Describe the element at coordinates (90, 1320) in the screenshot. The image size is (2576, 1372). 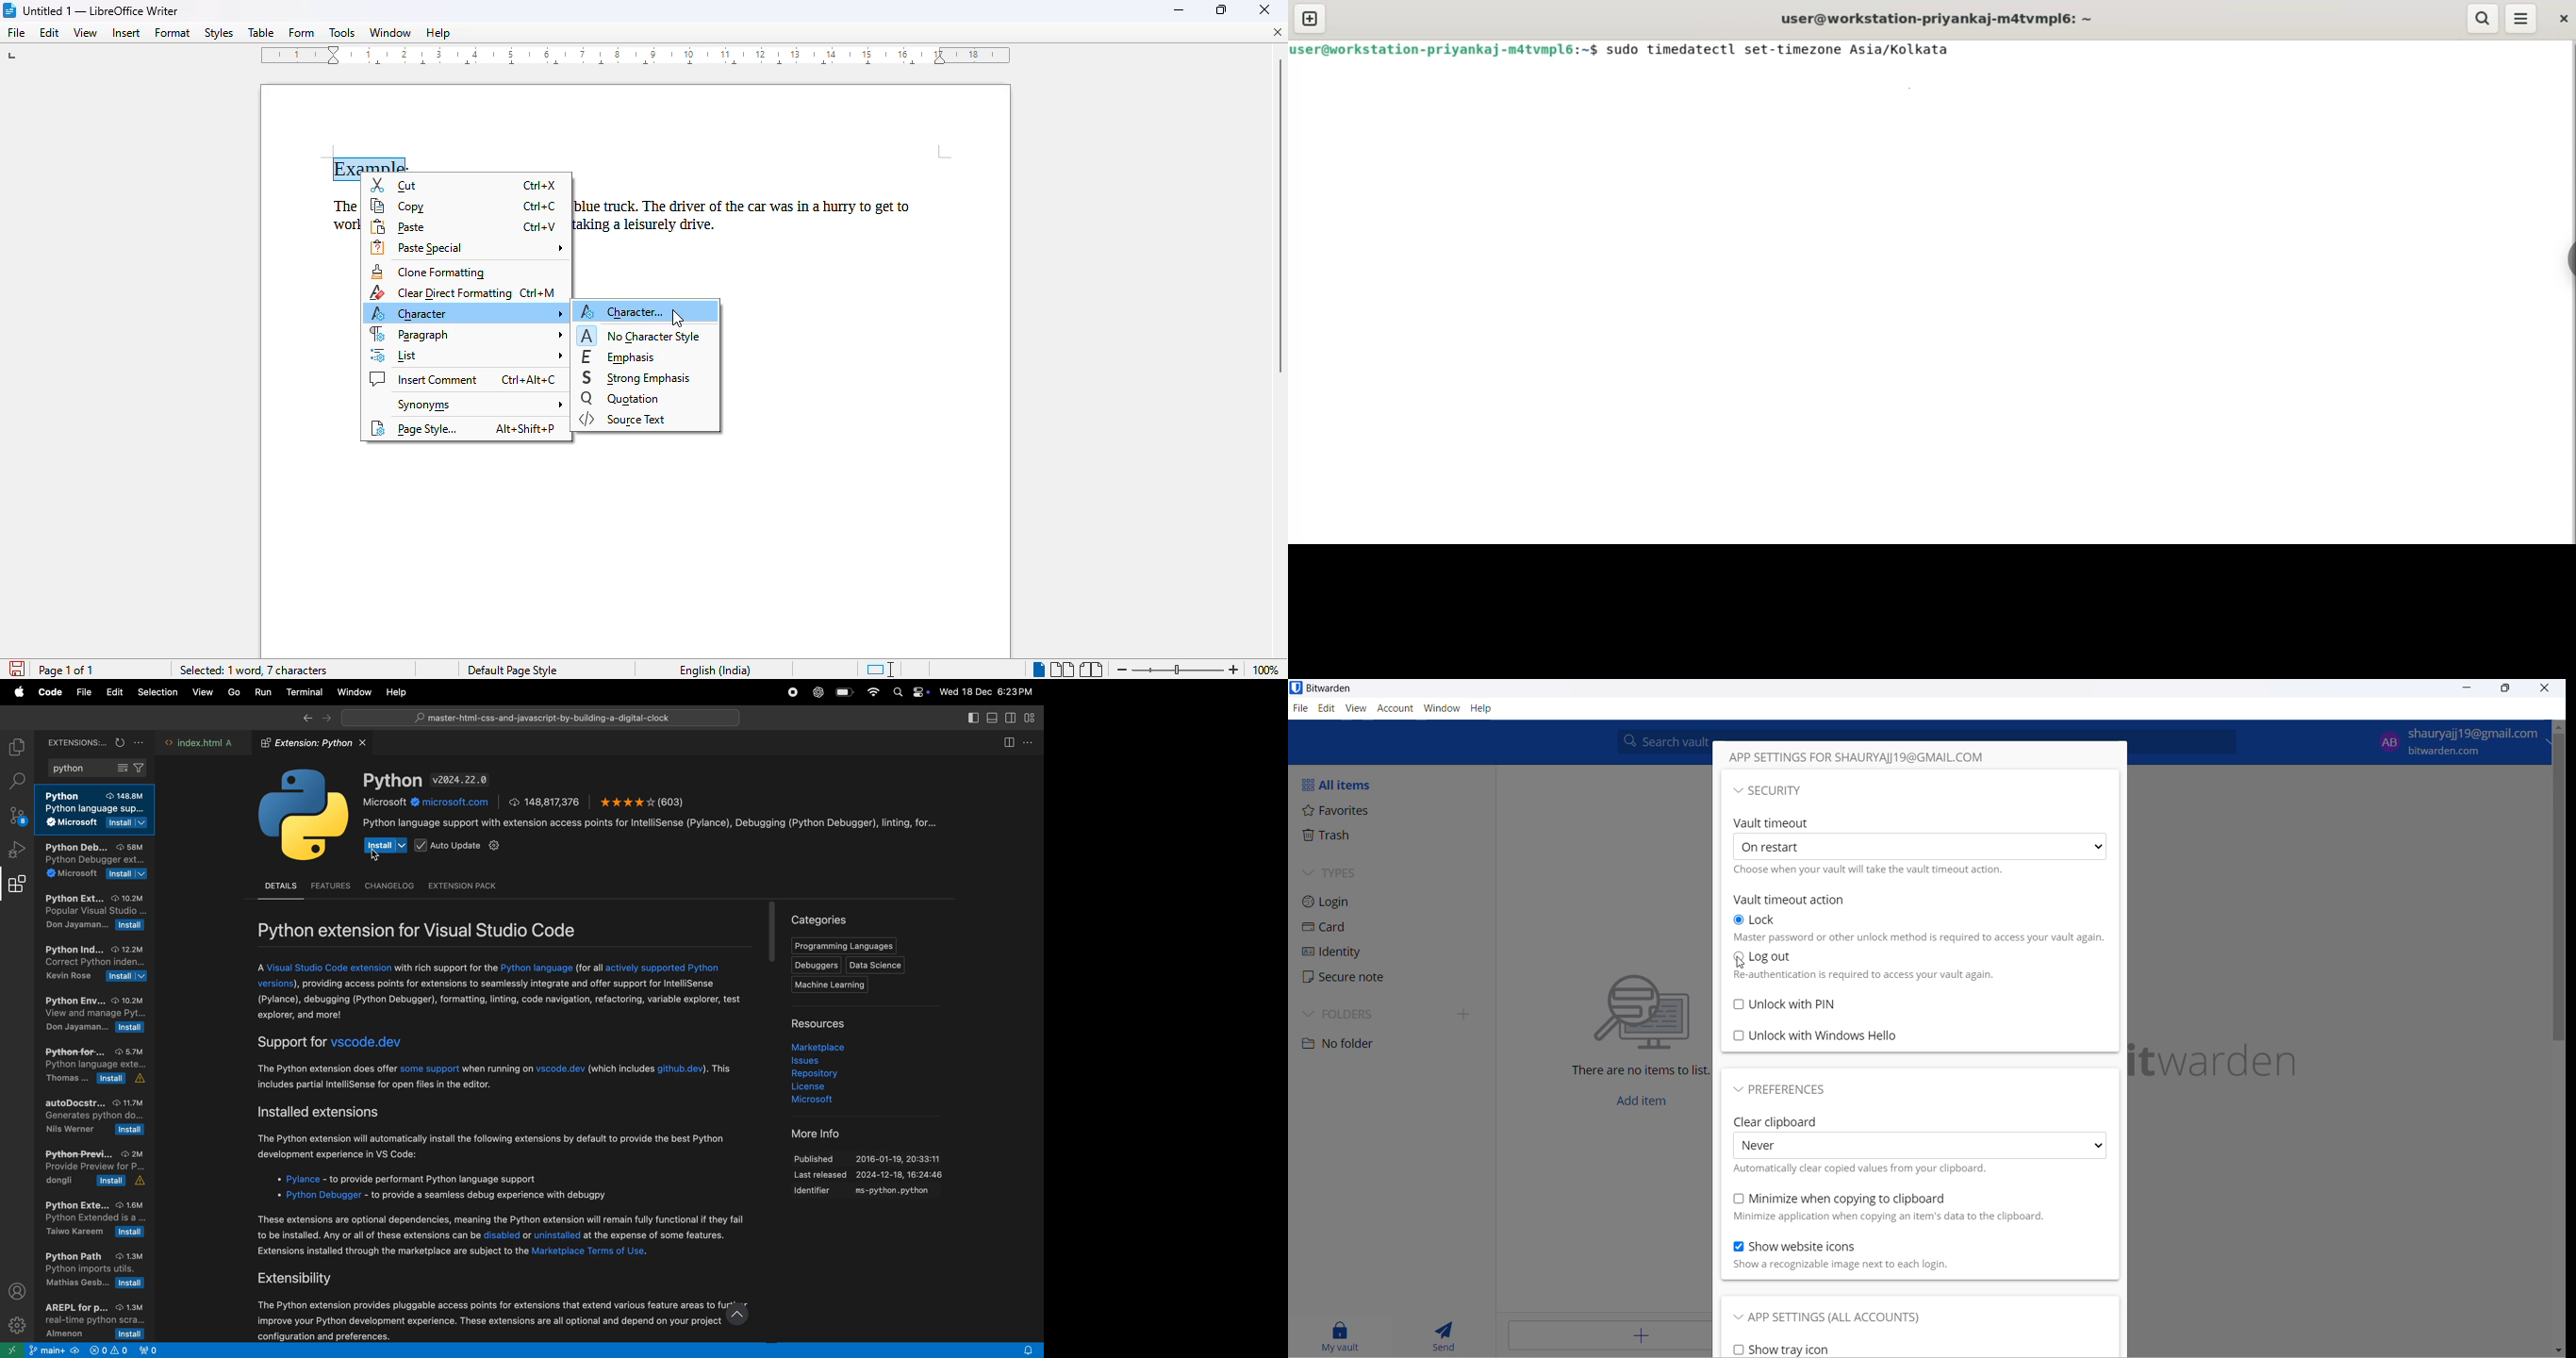
I see `arpel extension` at that location.